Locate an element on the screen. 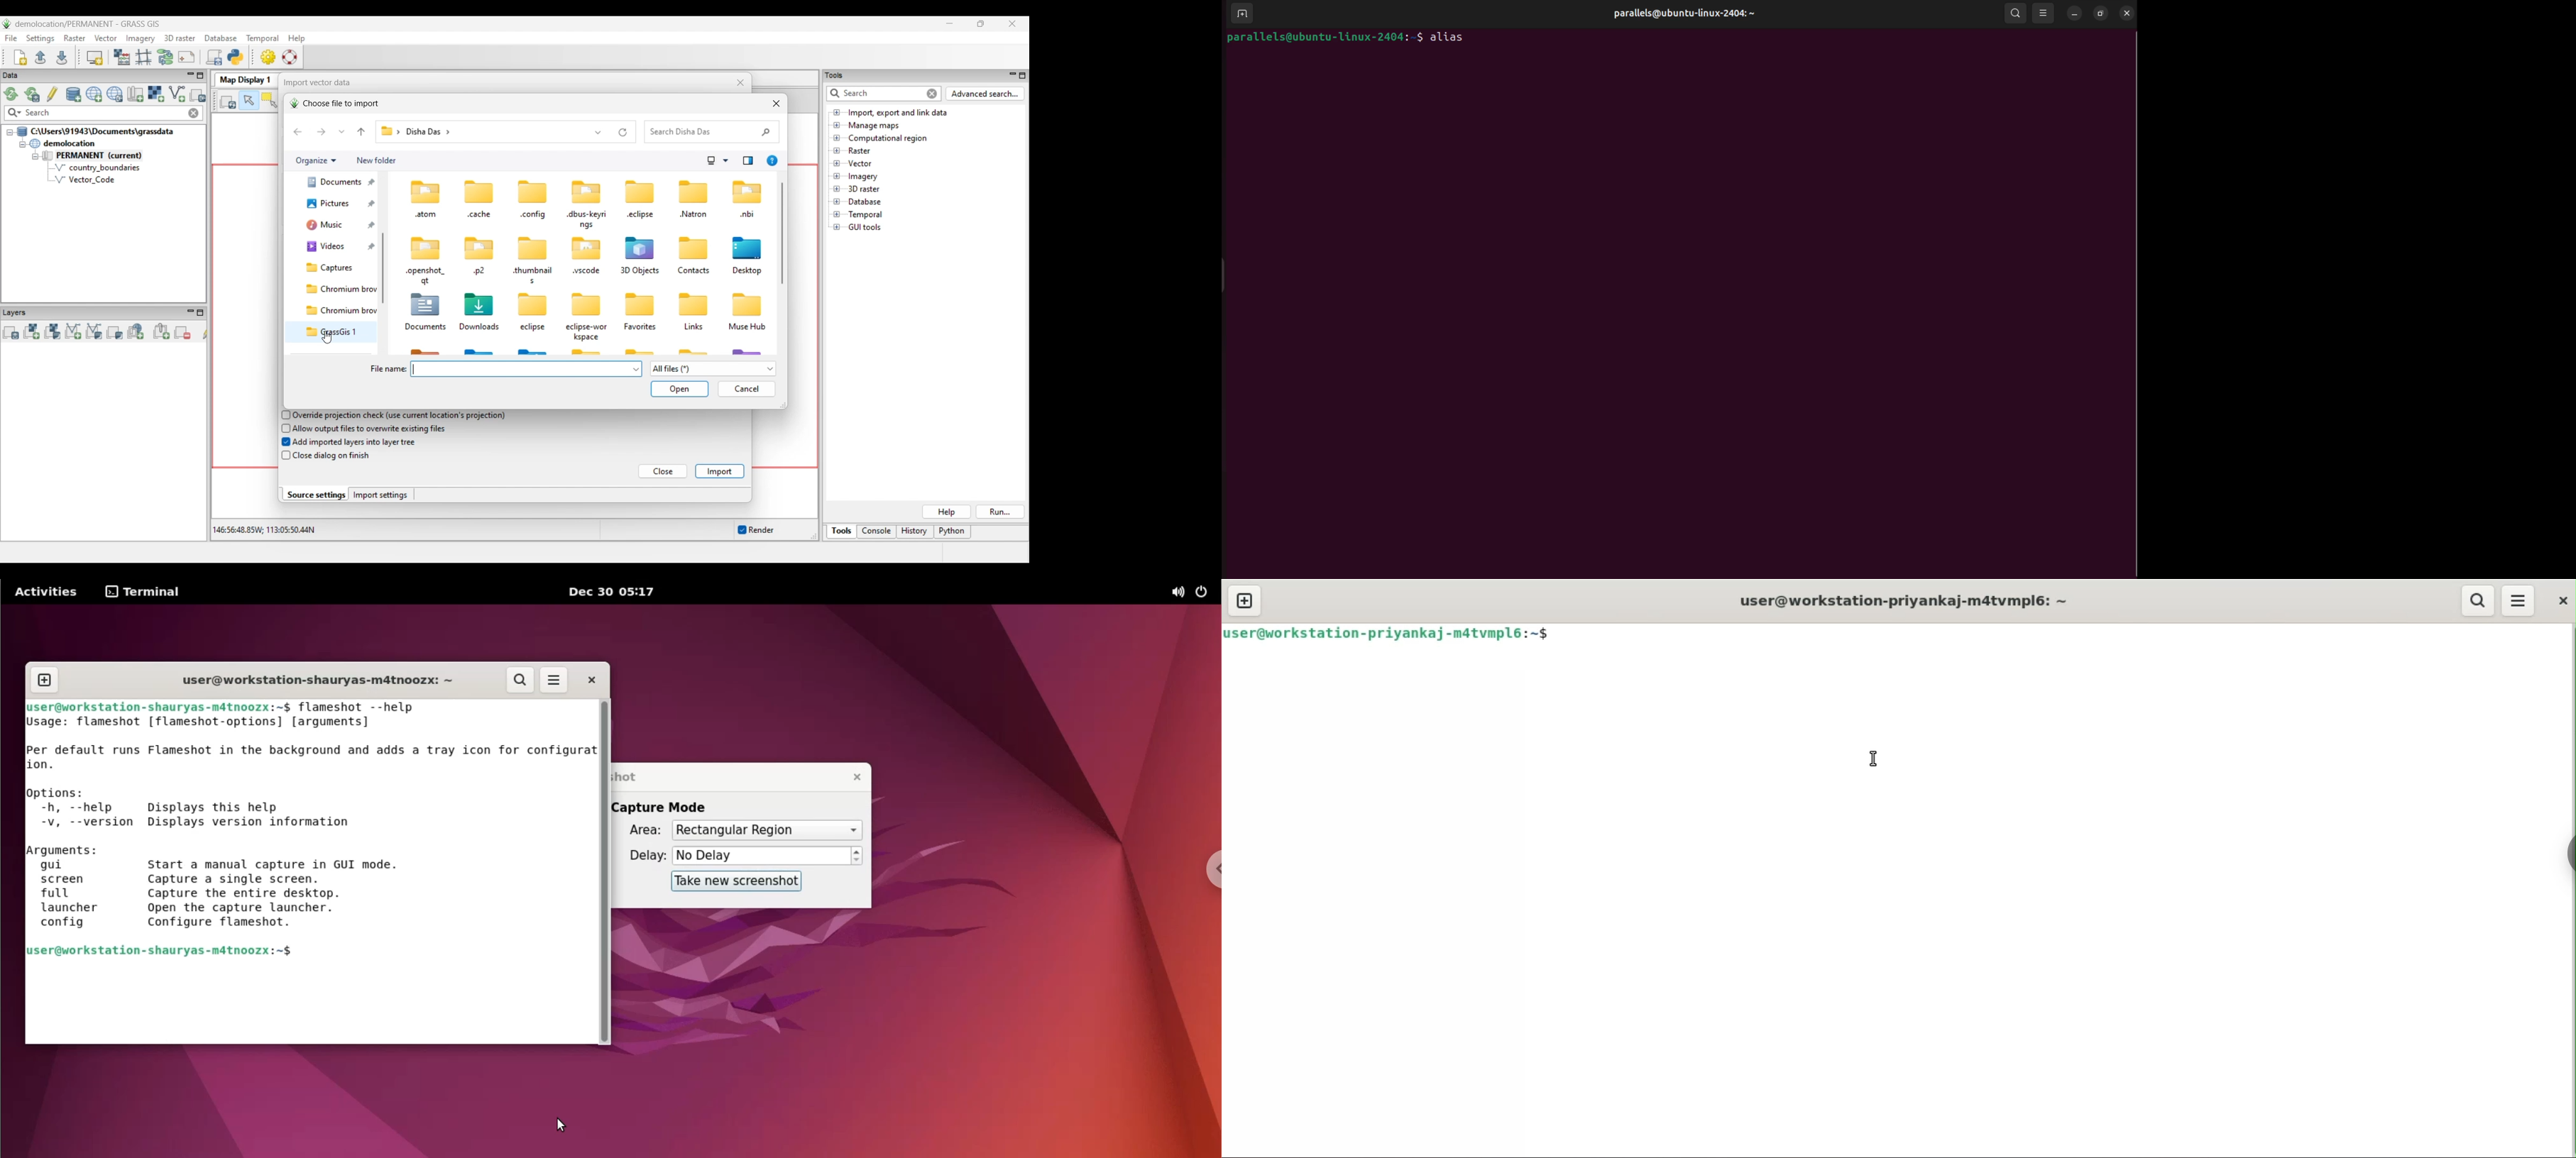  configure flameshot is located at coordinates (270, 923).